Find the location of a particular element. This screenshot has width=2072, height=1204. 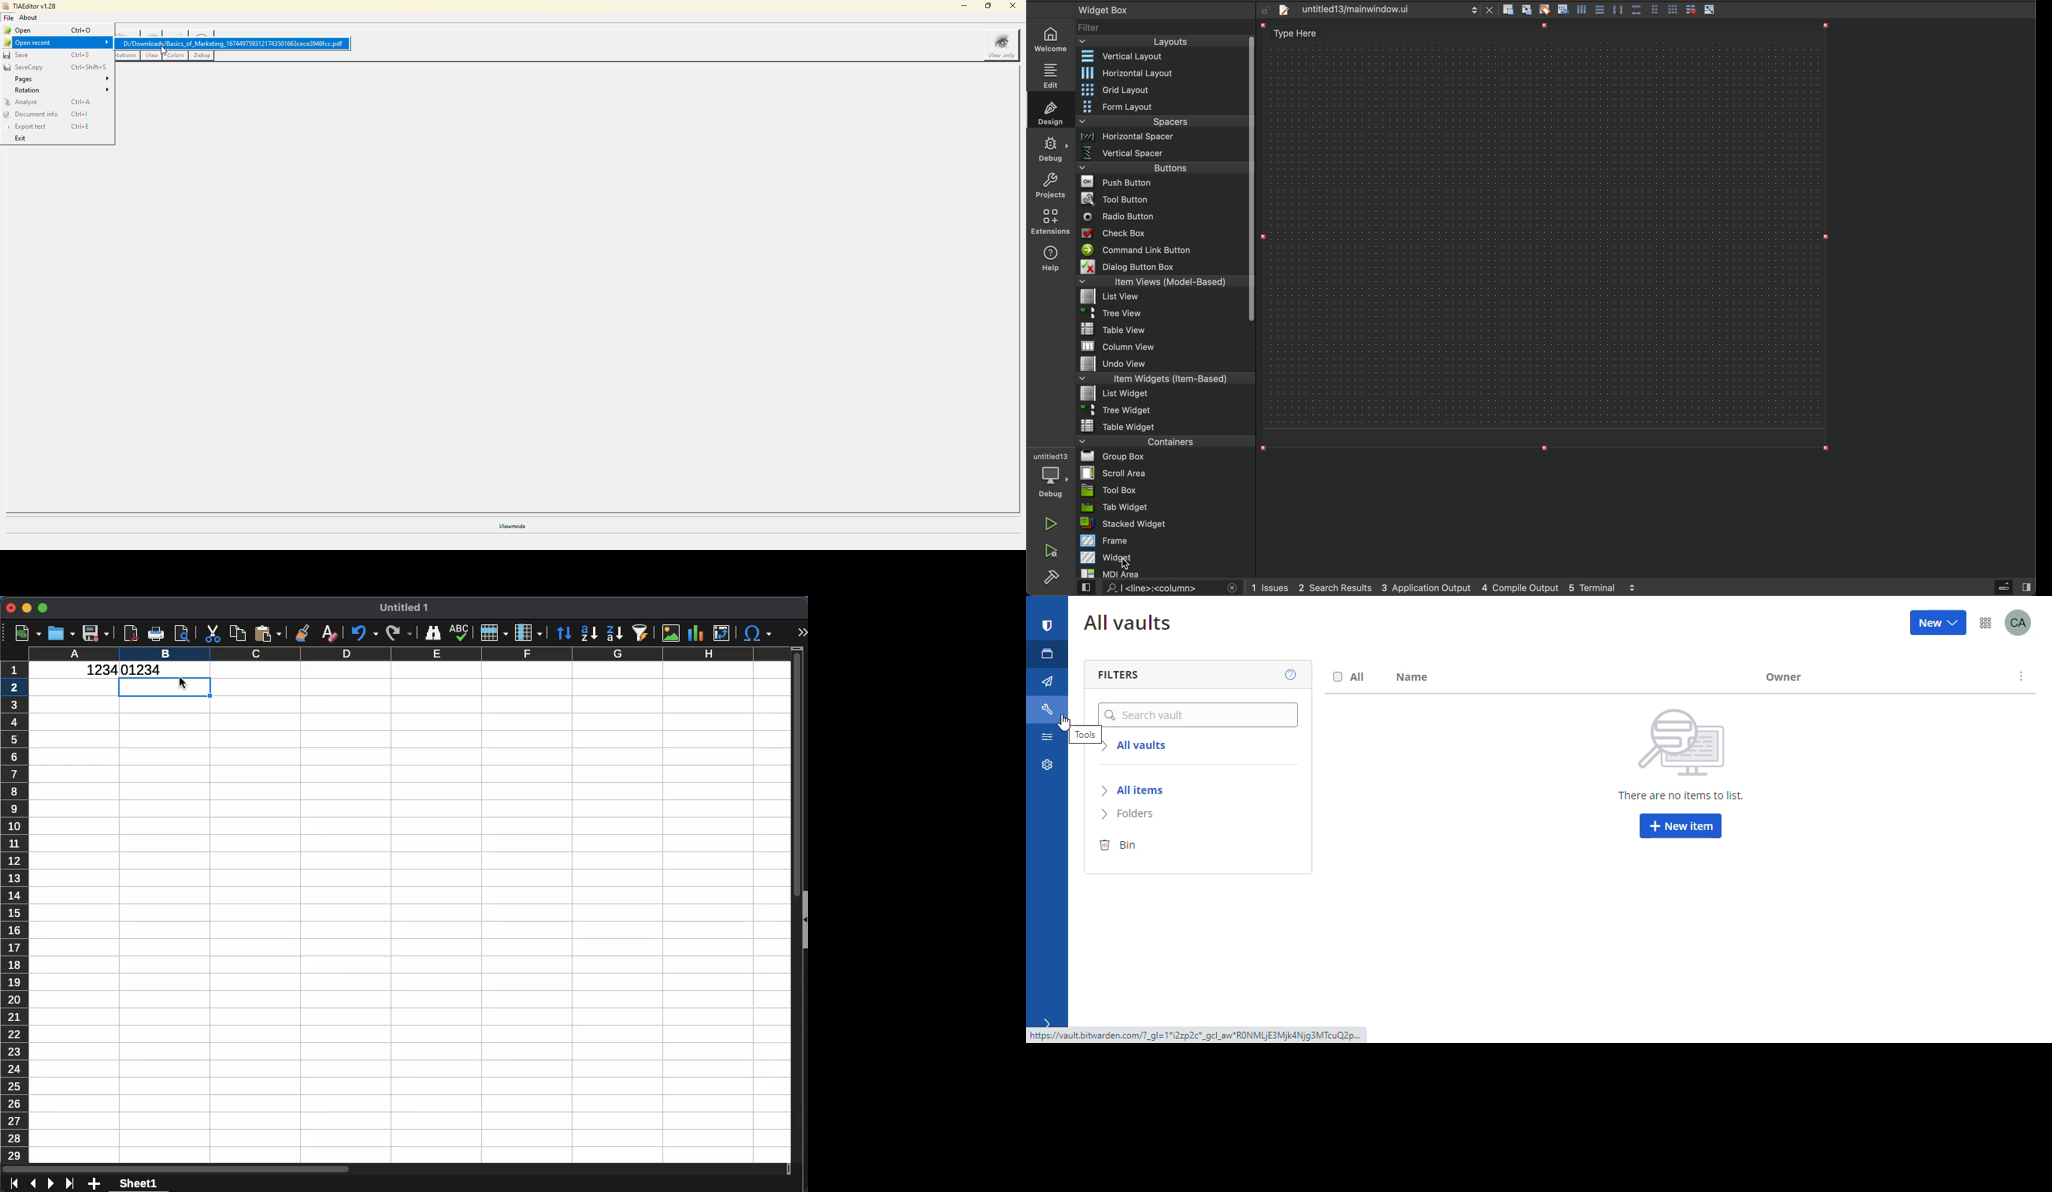

clone formatting is located at coordinates (304, 635).